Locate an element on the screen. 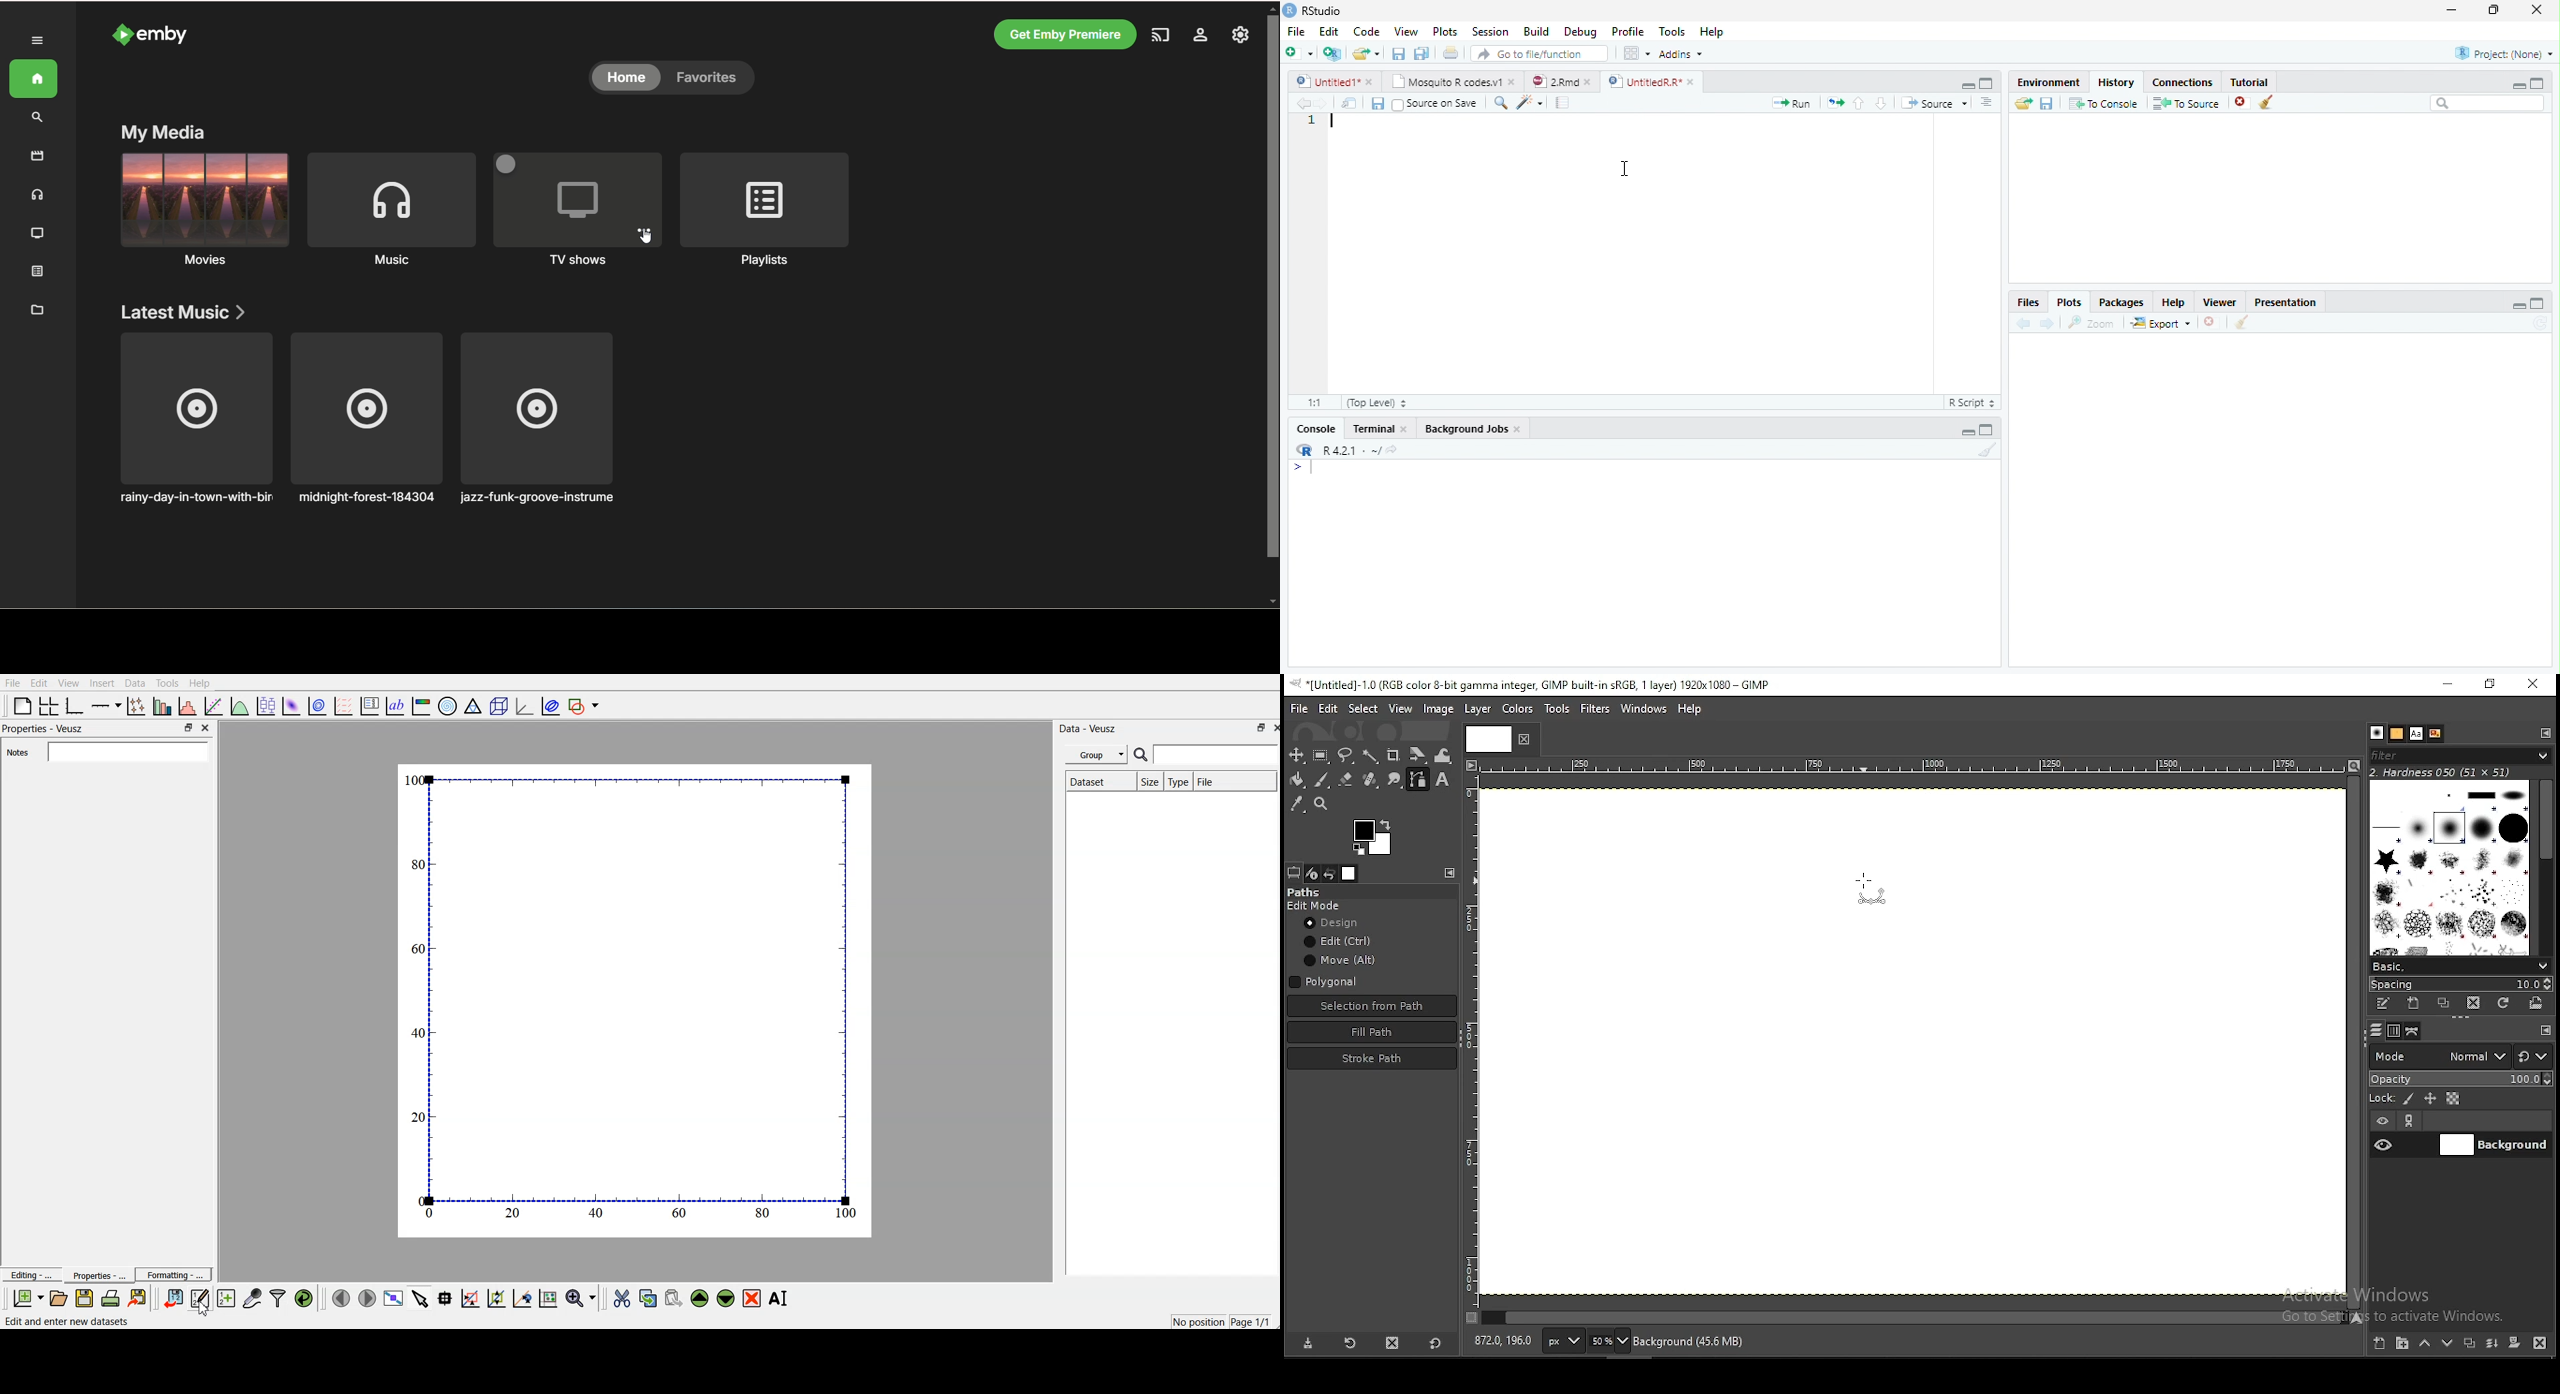  close is located at coordinates (1591, 82).